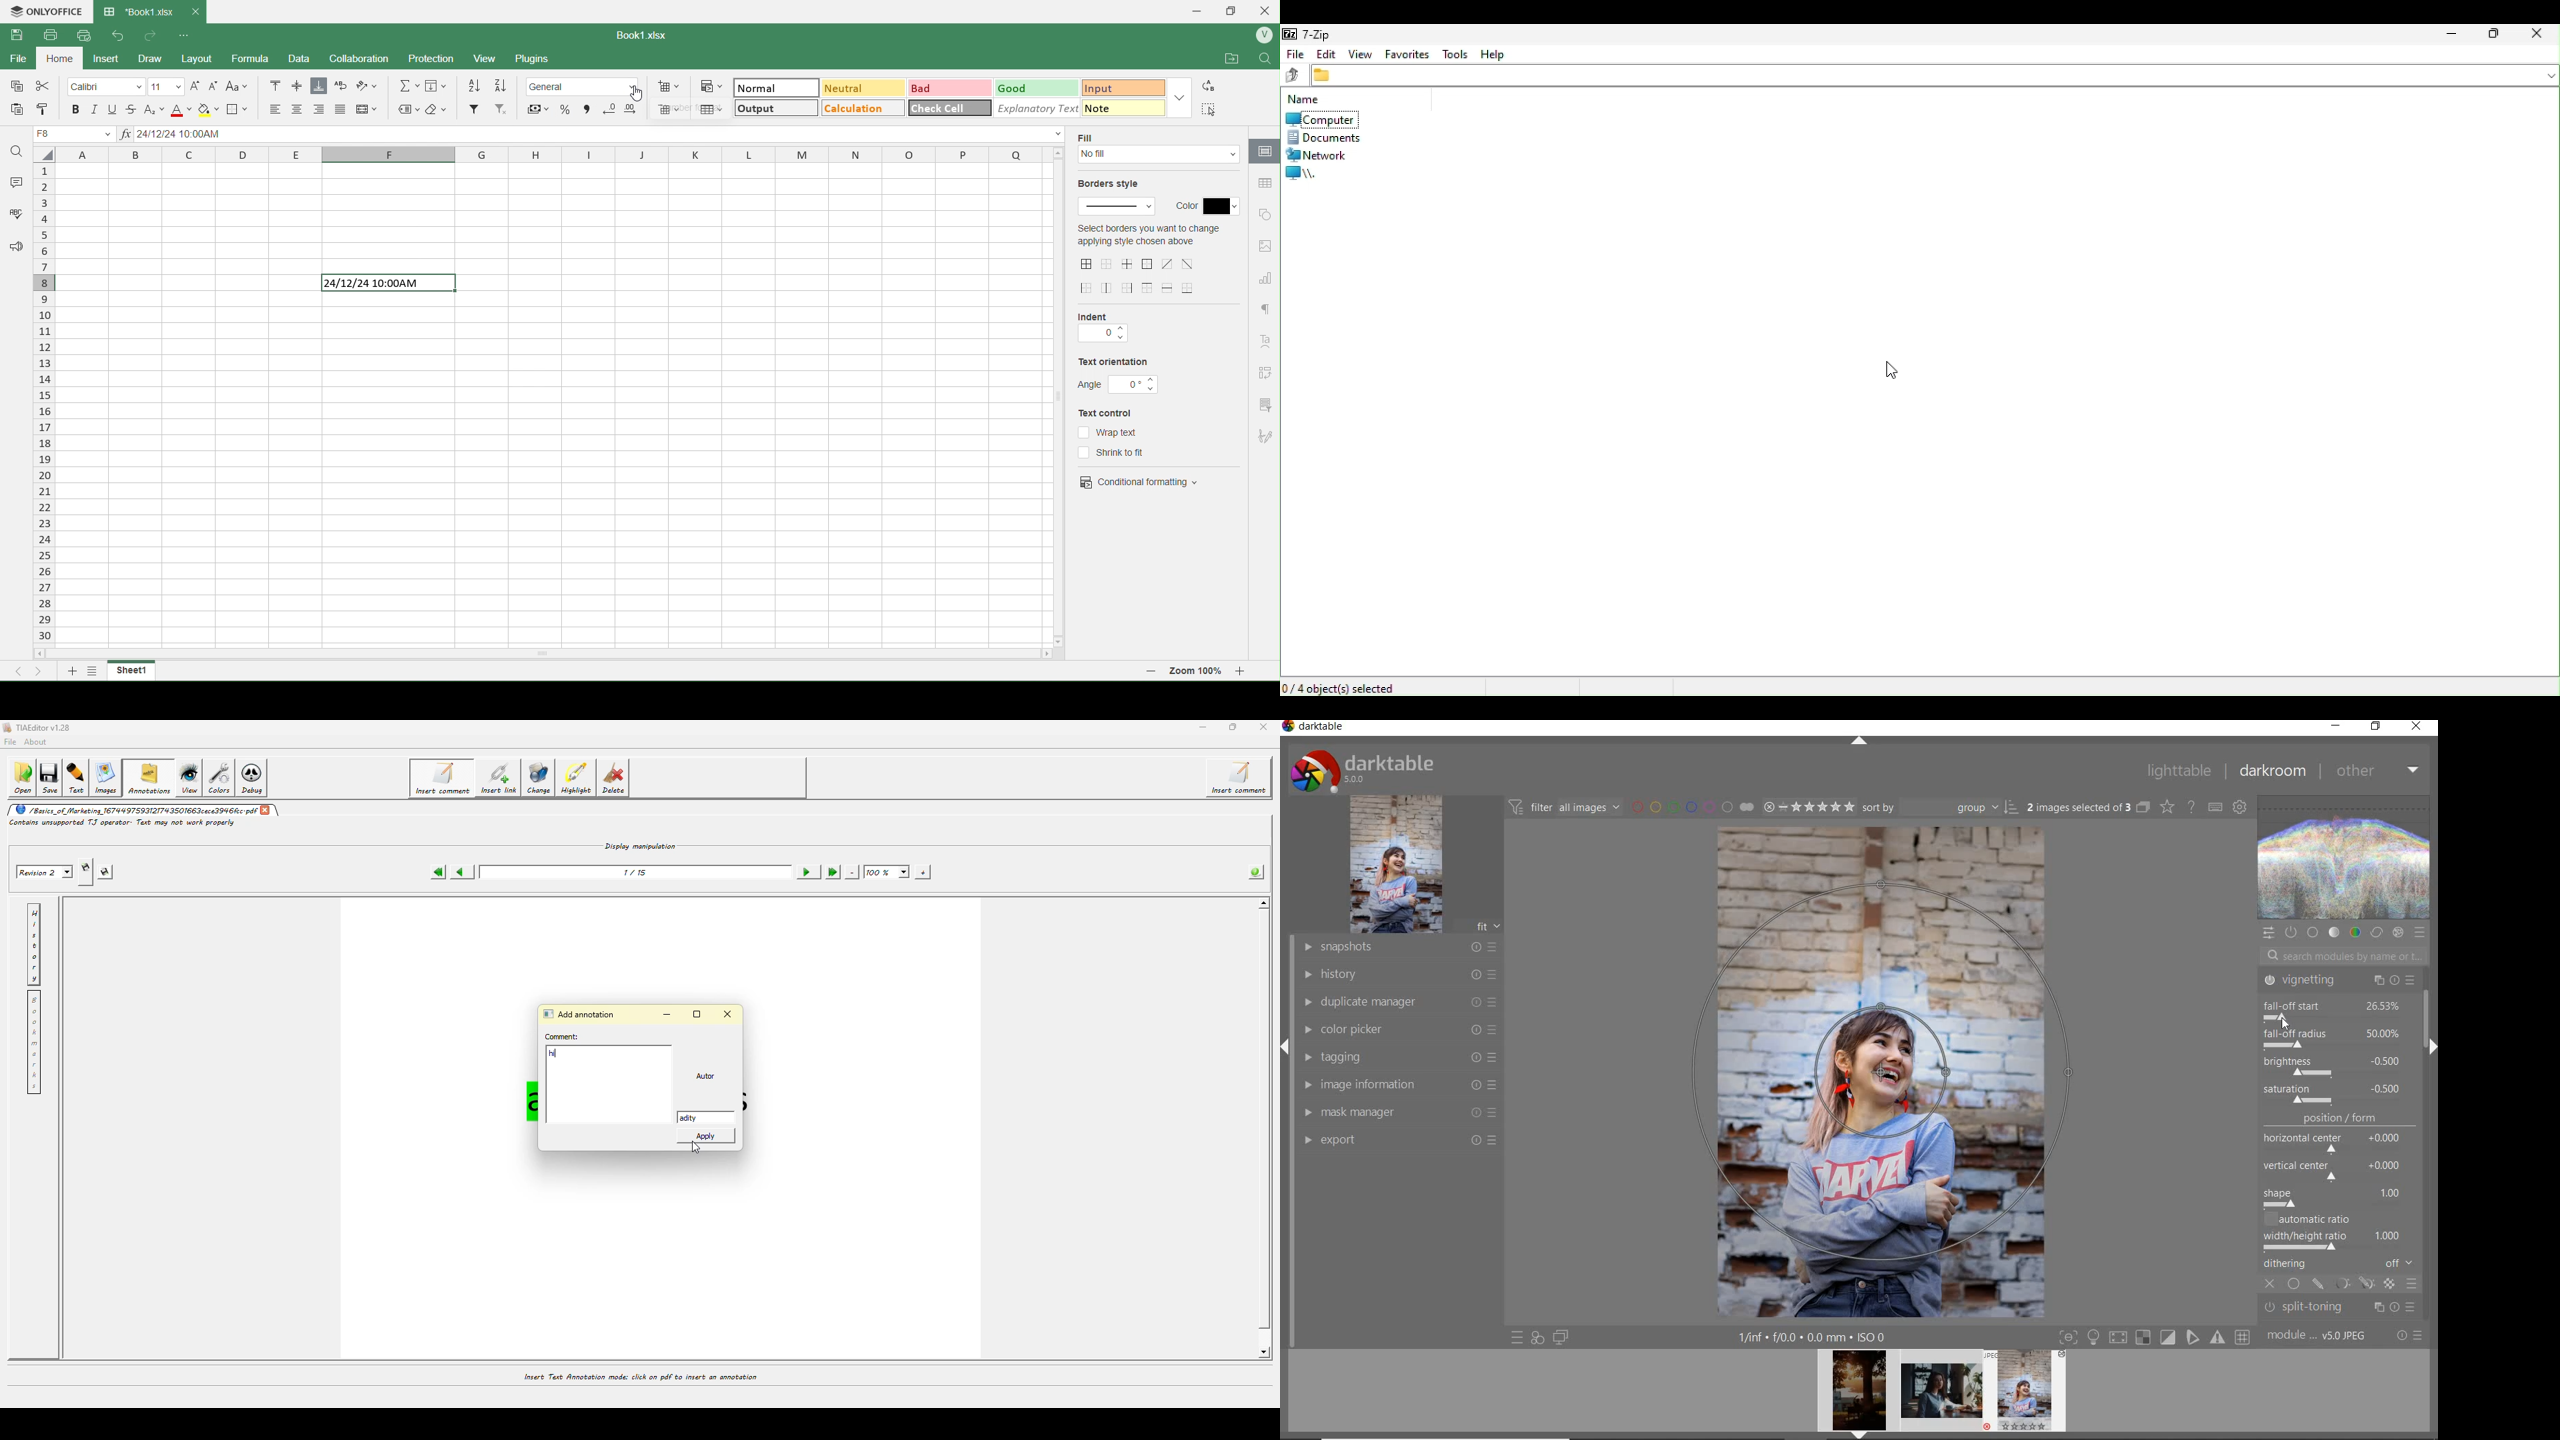 This screenshot has height=1456, width=2576. What do you see at coordinates (17, 35) in the screenshot?
I see `Save` at bounding box center [17, 35].